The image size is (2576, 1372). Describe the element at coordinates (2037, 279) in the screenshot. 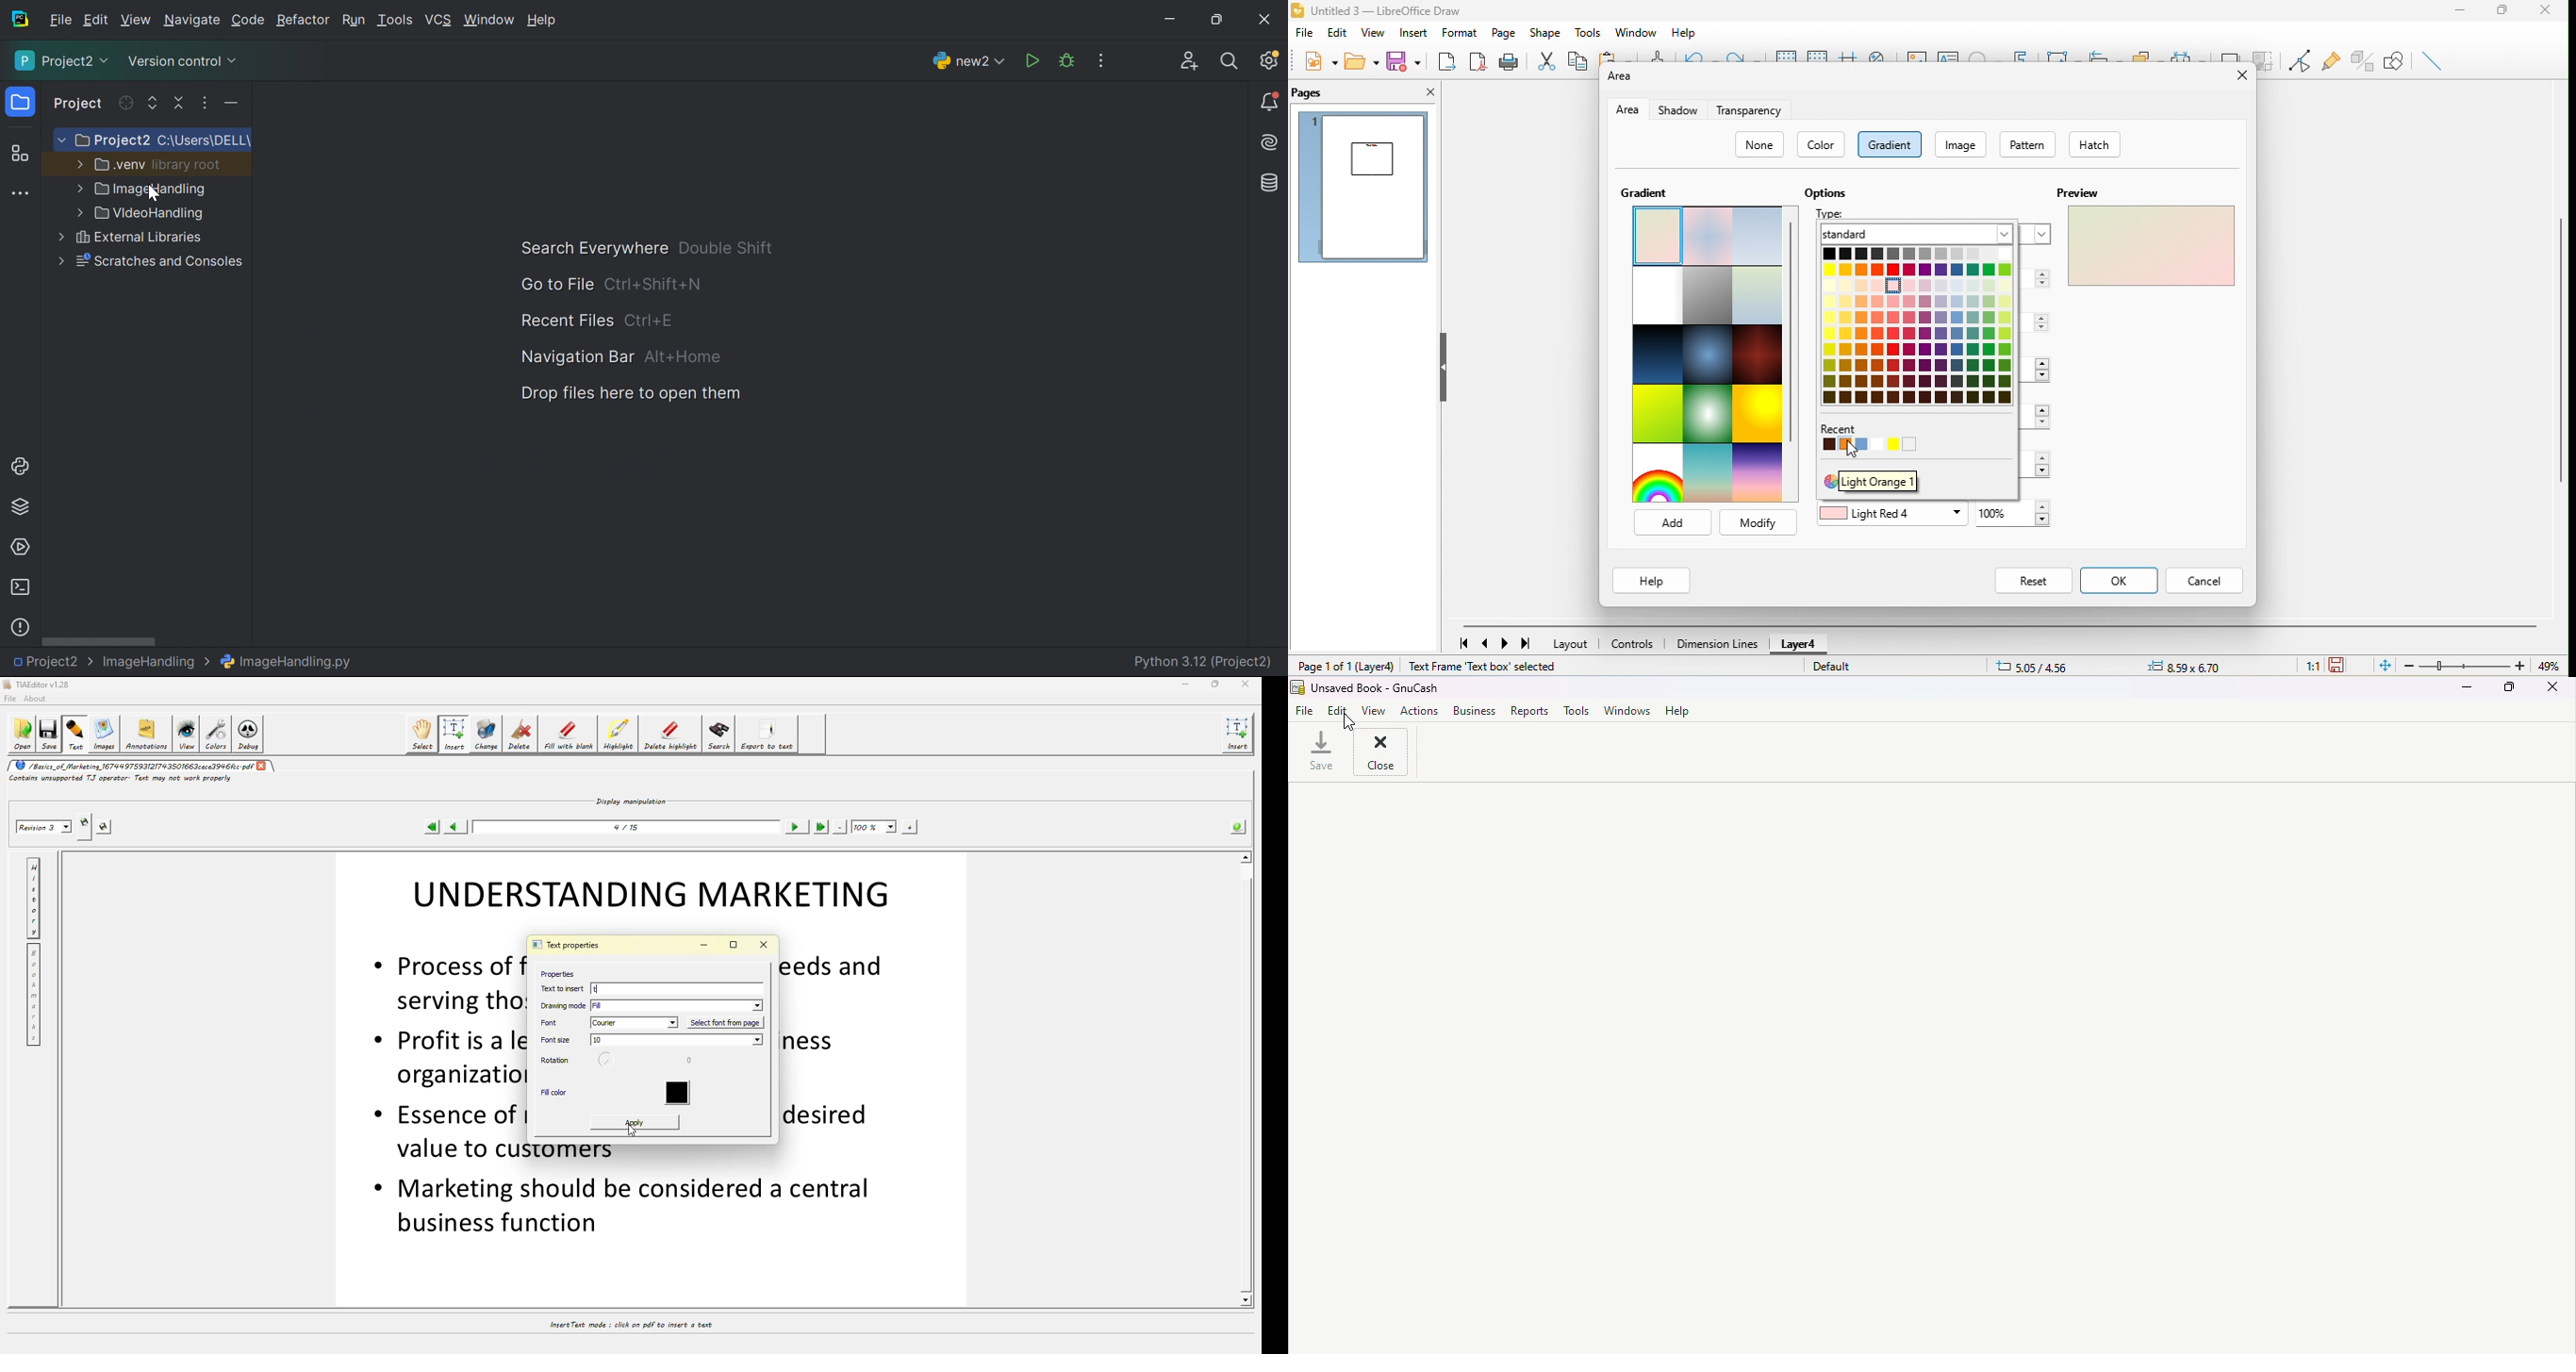

I see `3` at that location.